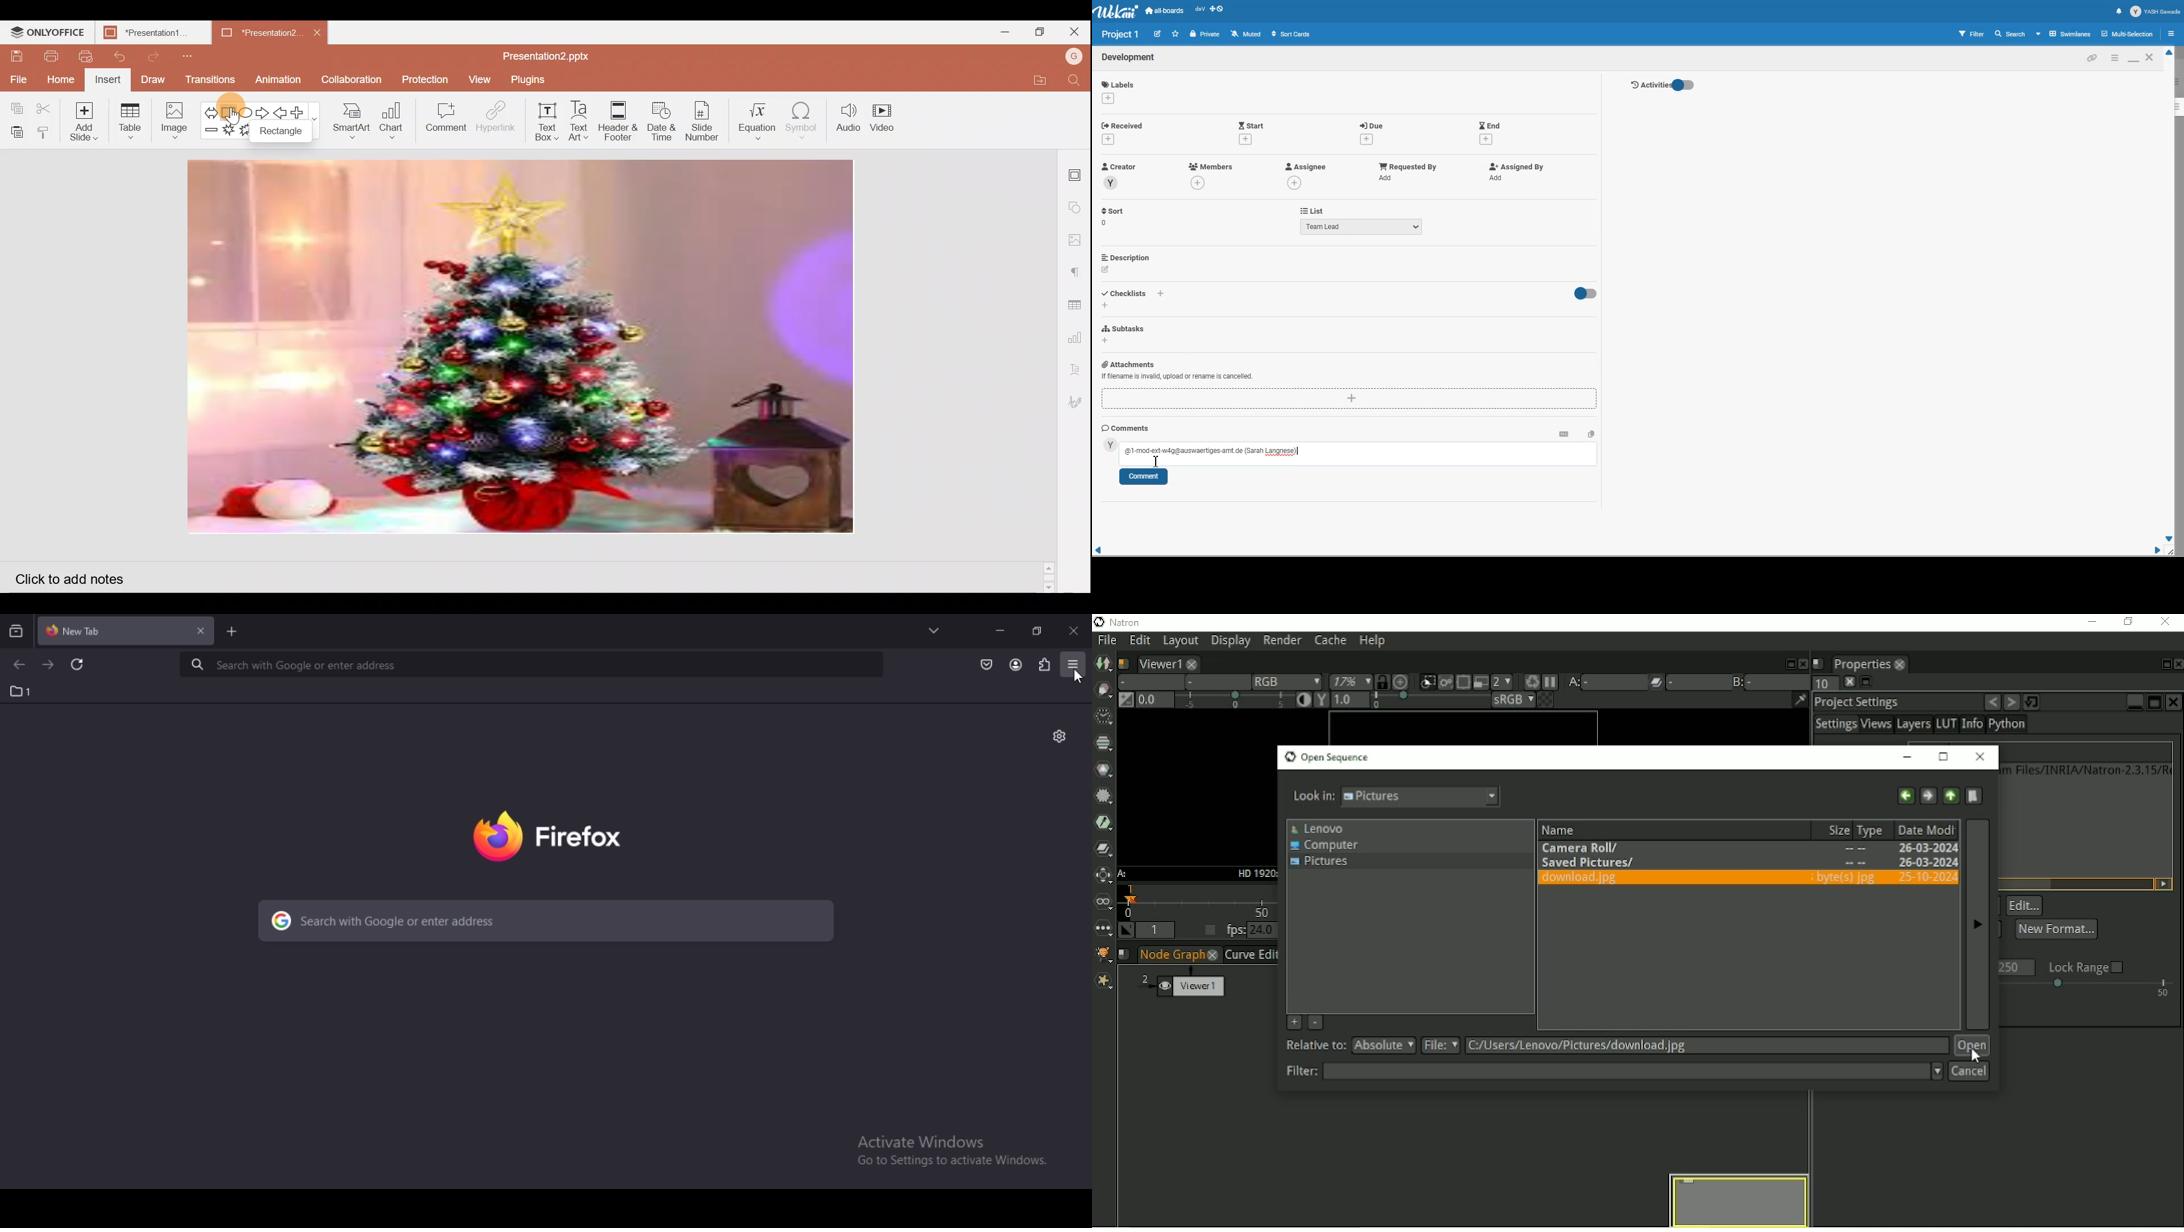 This screenshot has height=1232, width=2184. I want to click on Table, so click(133, 121).